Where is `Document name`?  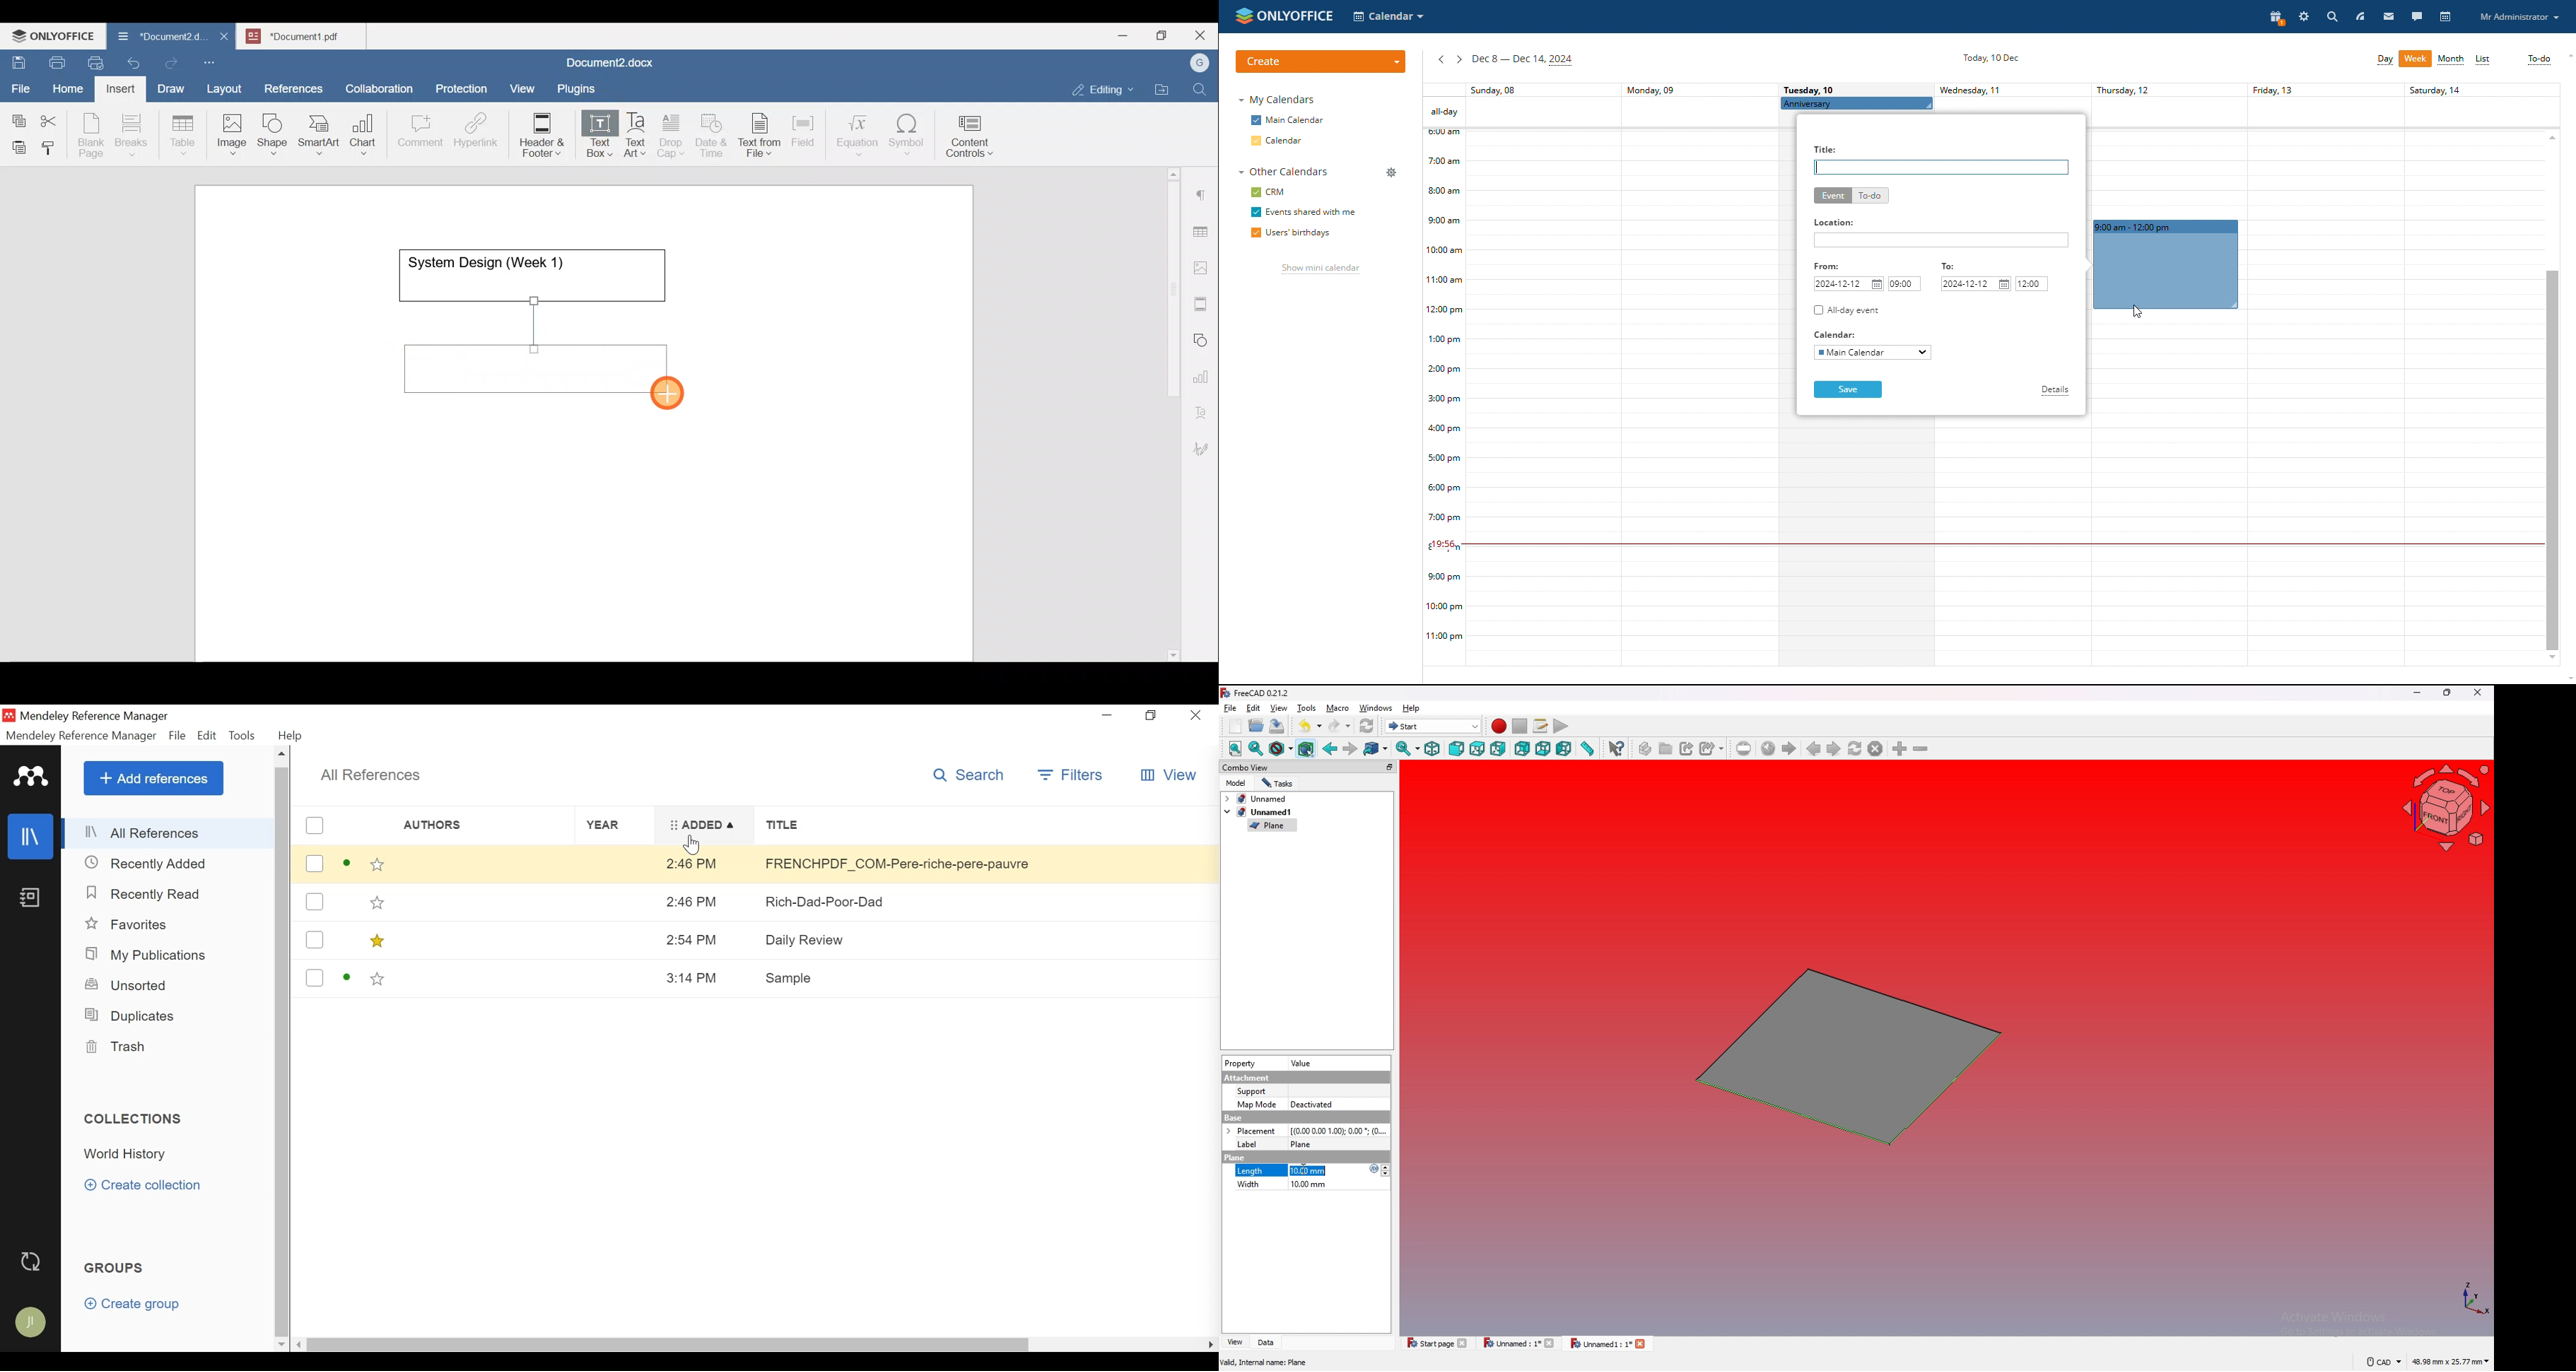 Document name is located at coordinates (309, 34).